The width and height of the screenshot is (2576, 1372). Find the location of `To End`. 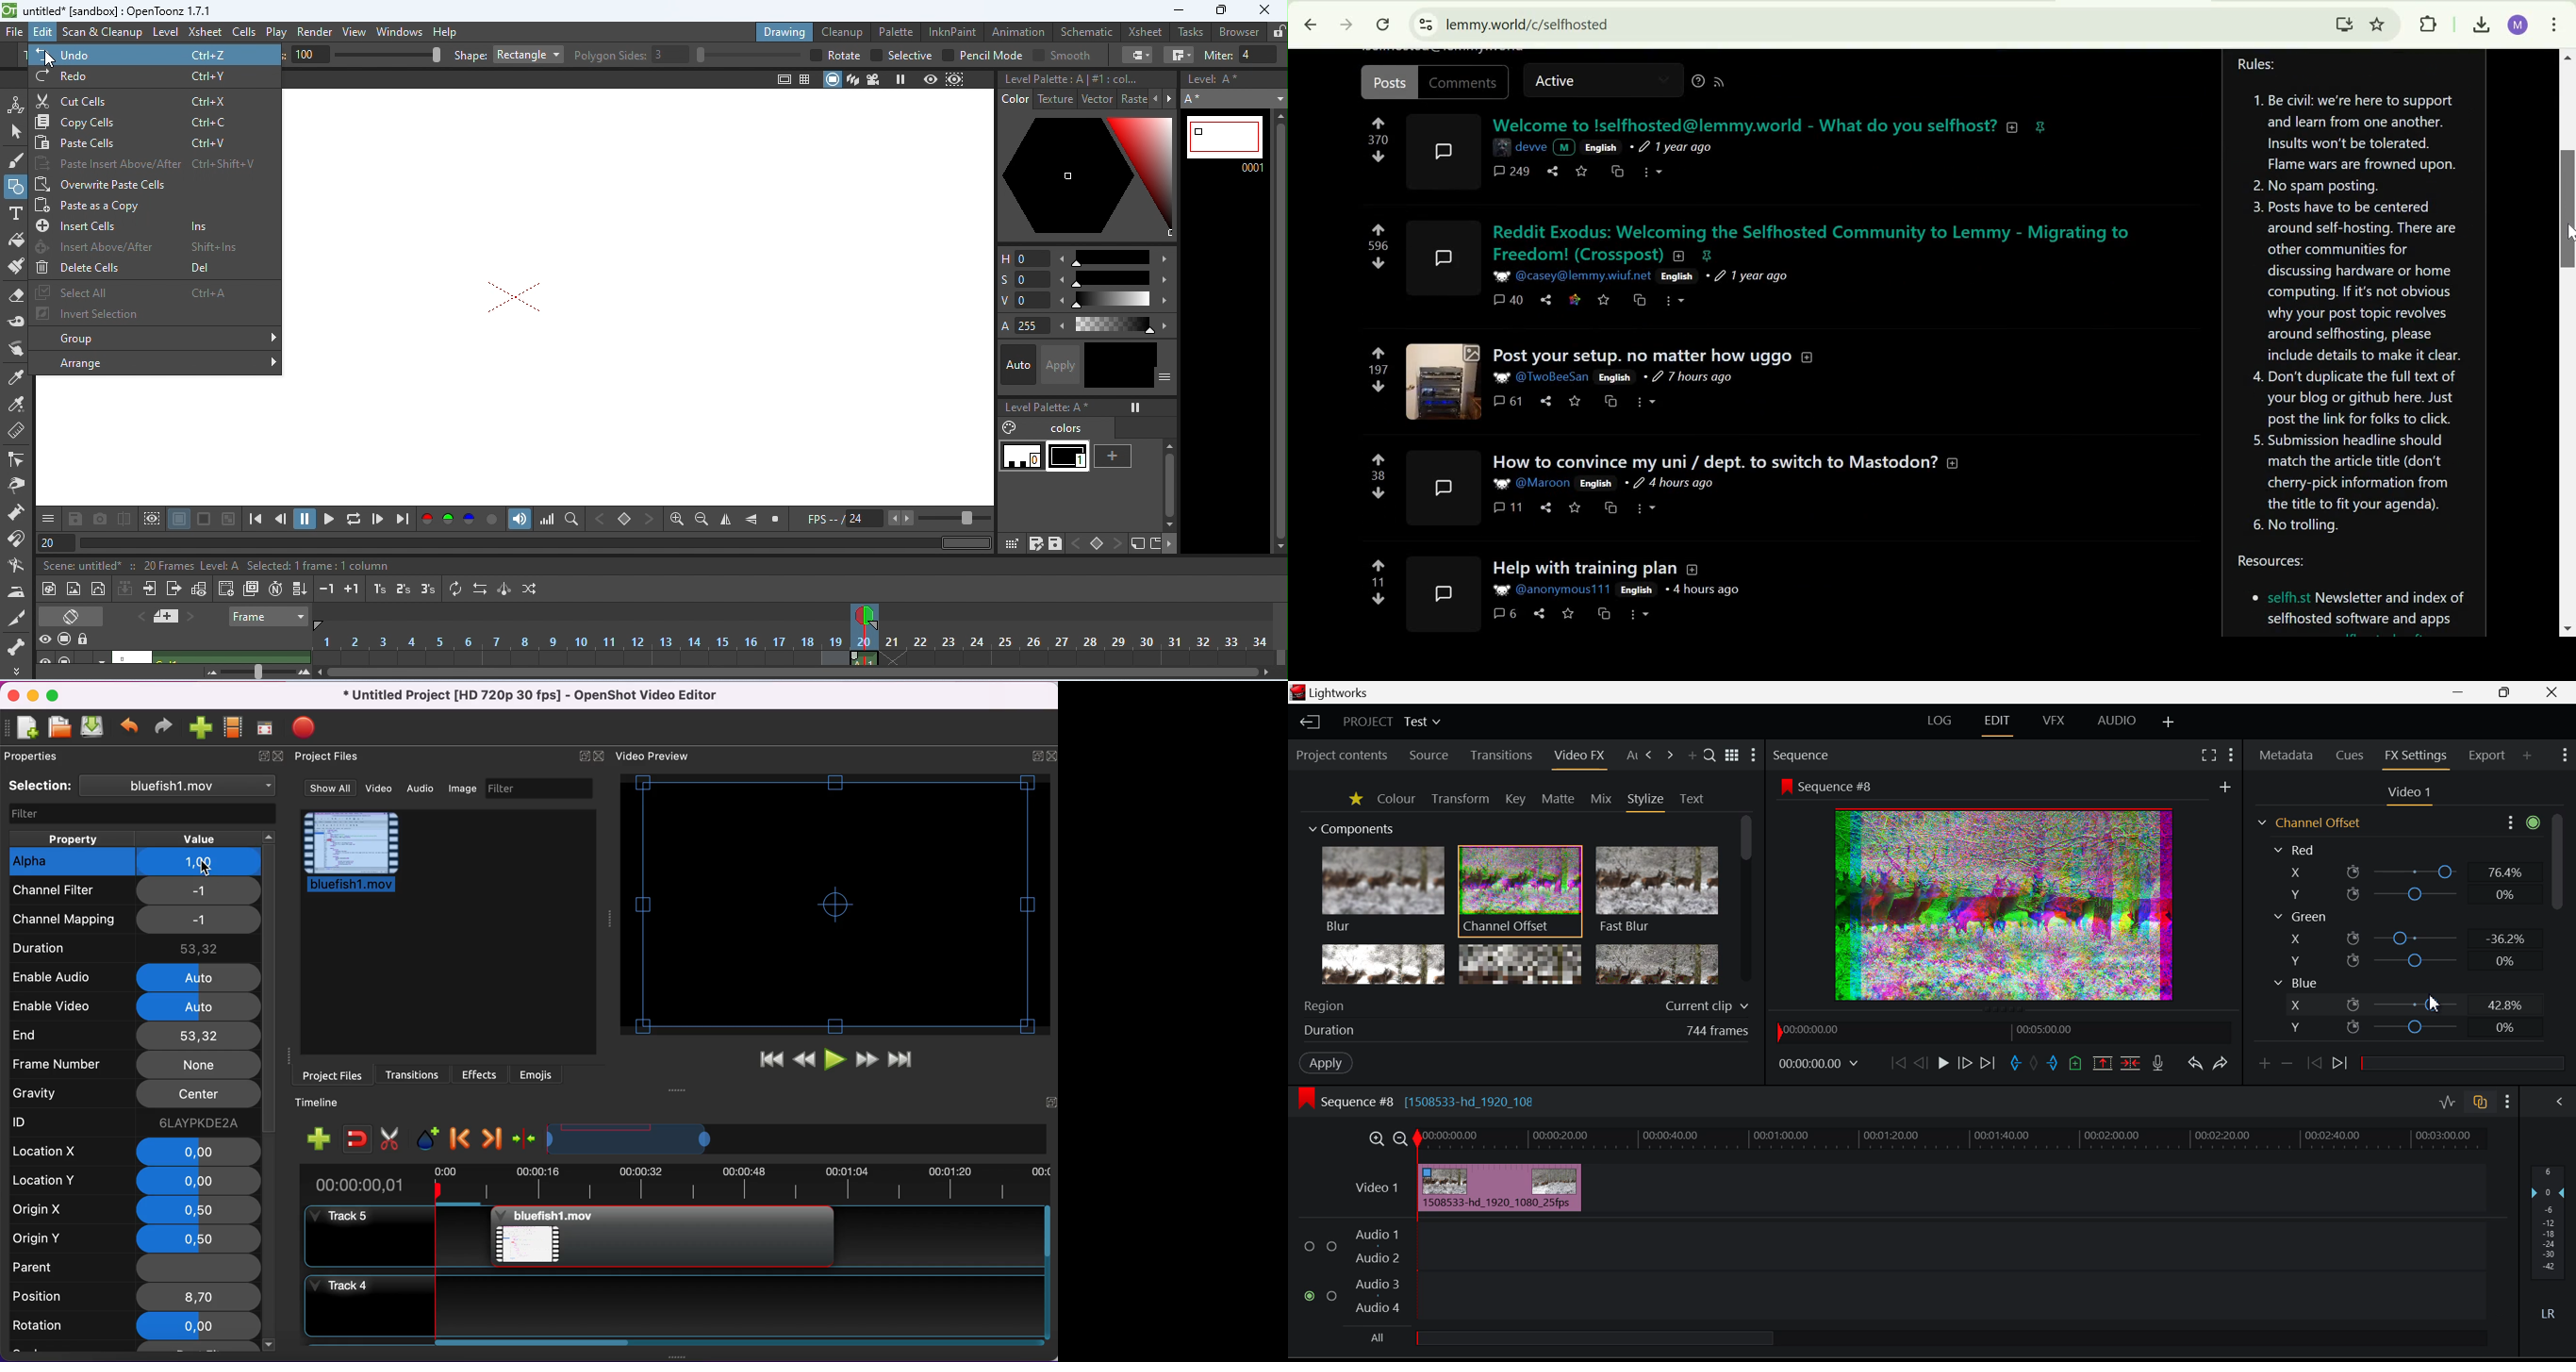

To End is located at coordinates (1991, 1064).